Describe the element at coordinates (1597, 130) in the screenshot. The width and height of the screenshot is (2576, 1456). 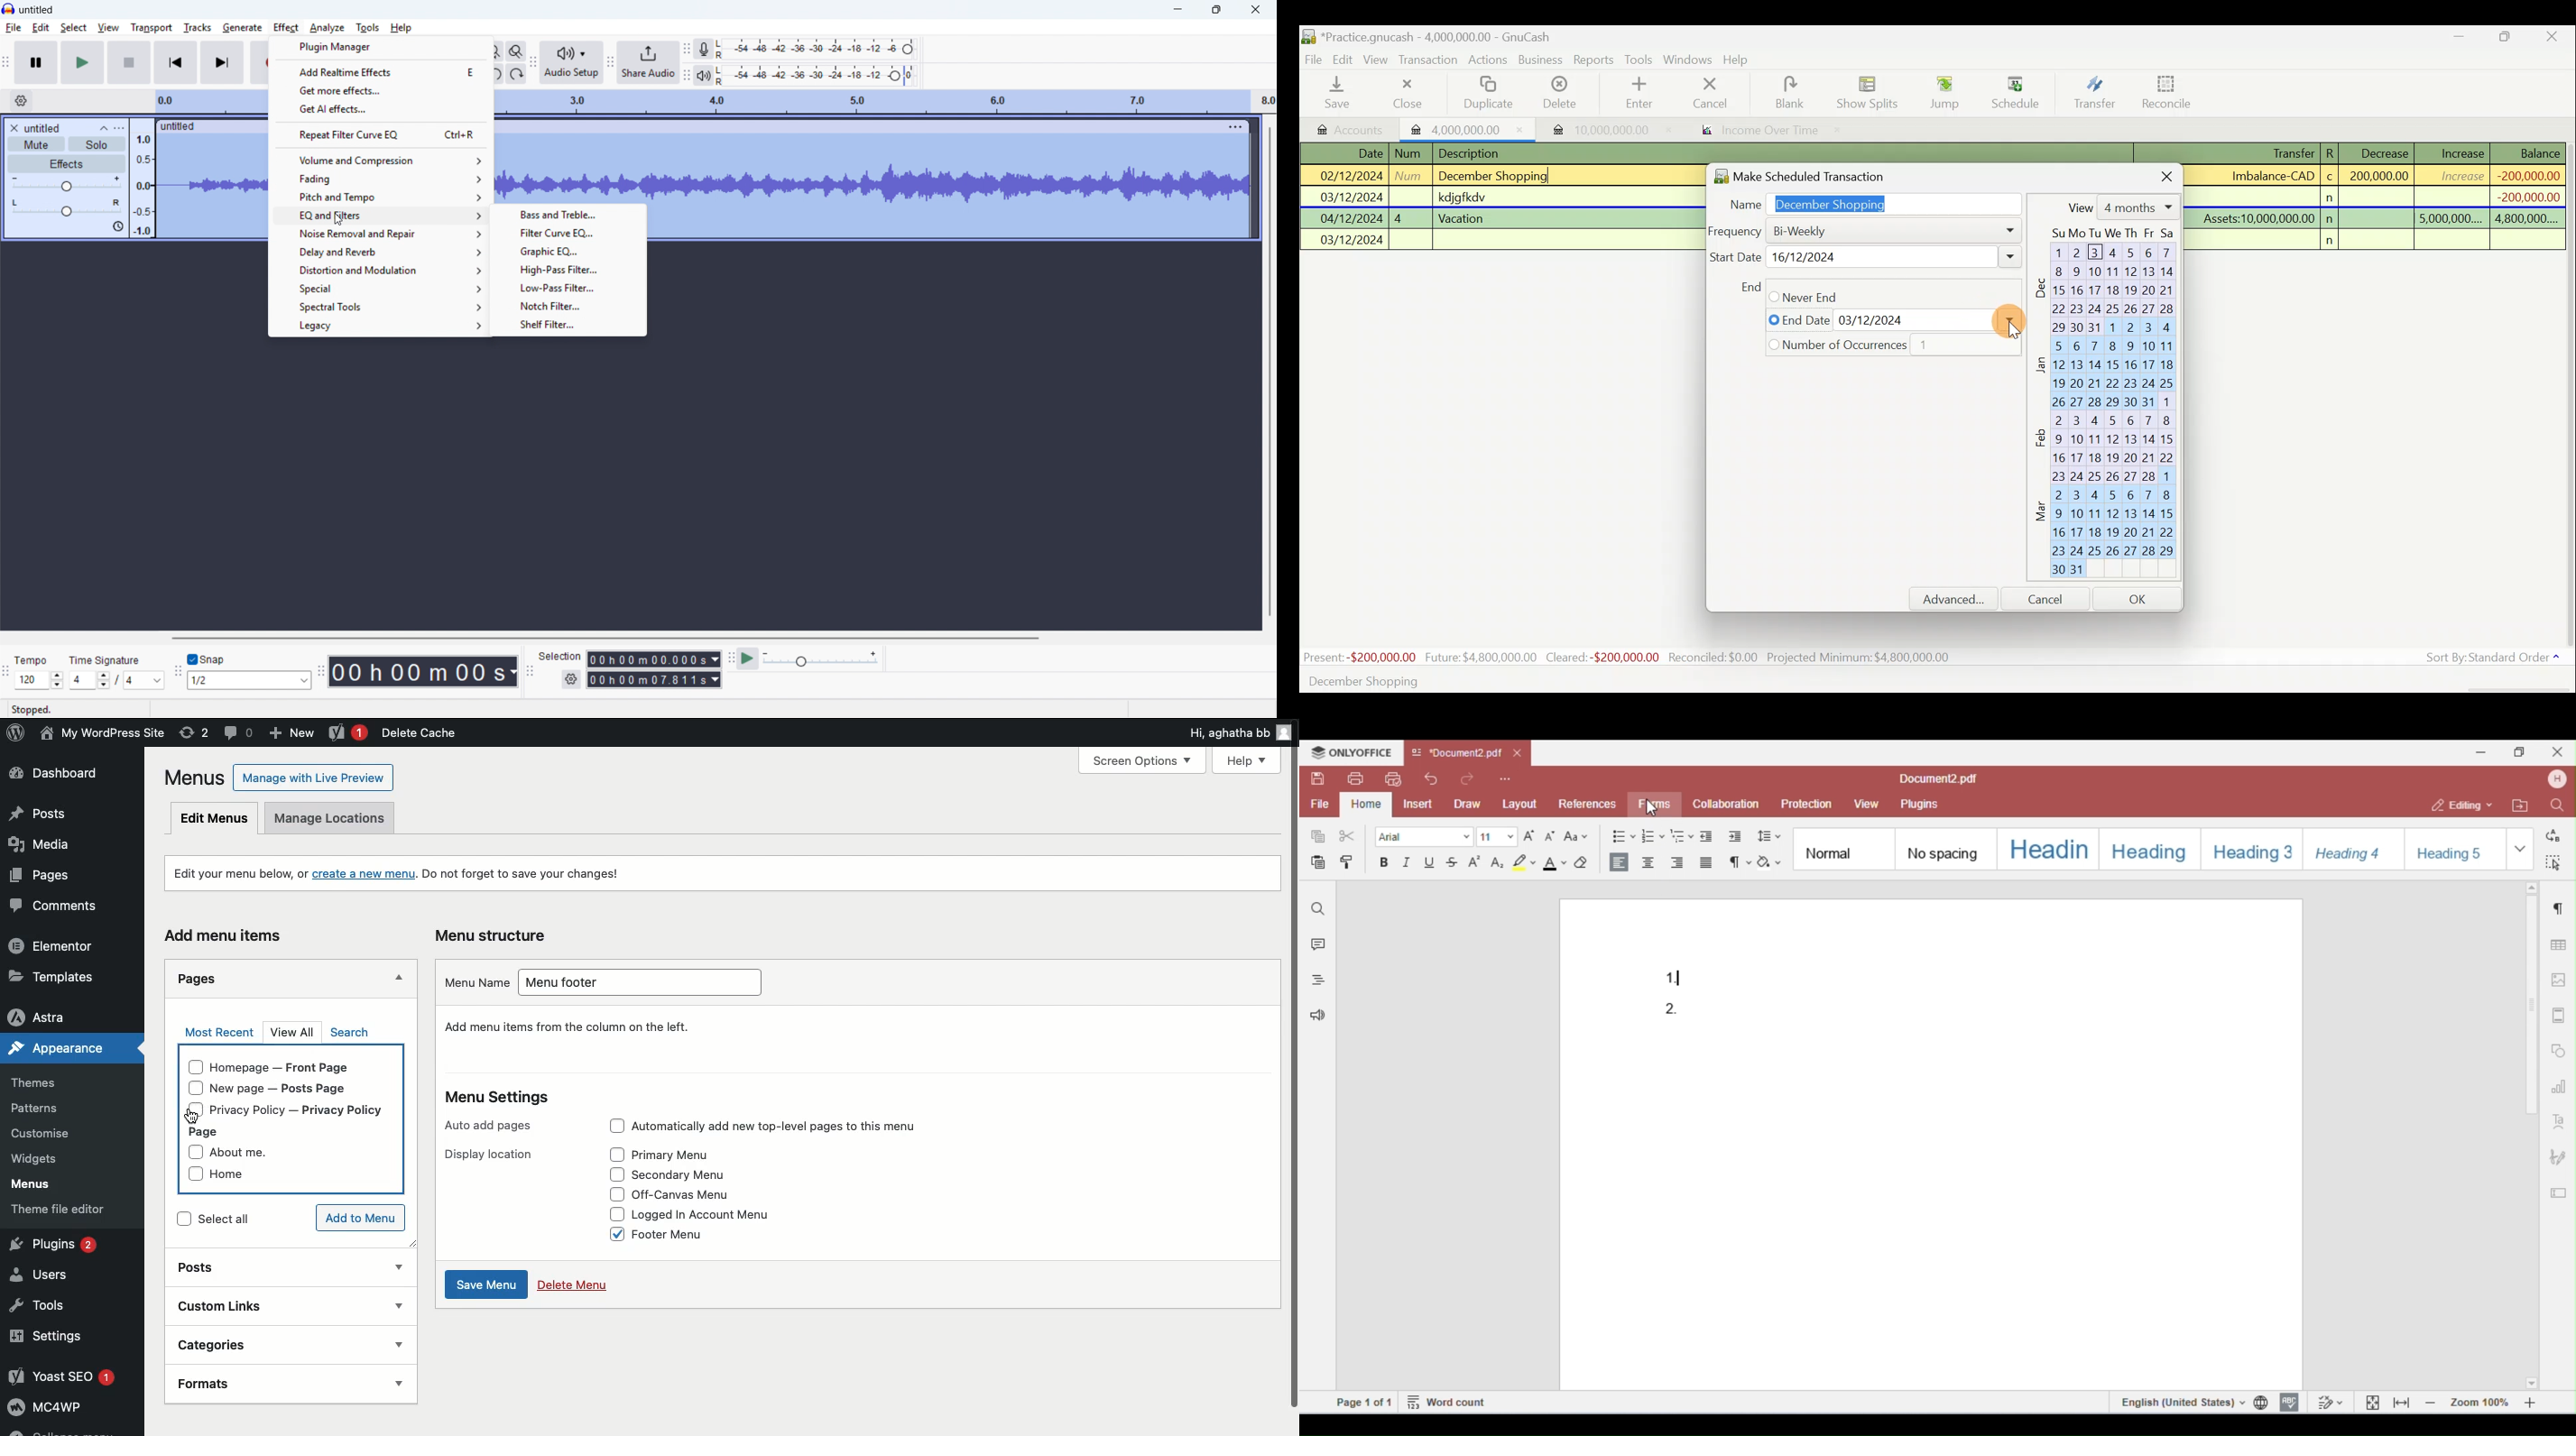
I see `Imported transaction 2` at that location.